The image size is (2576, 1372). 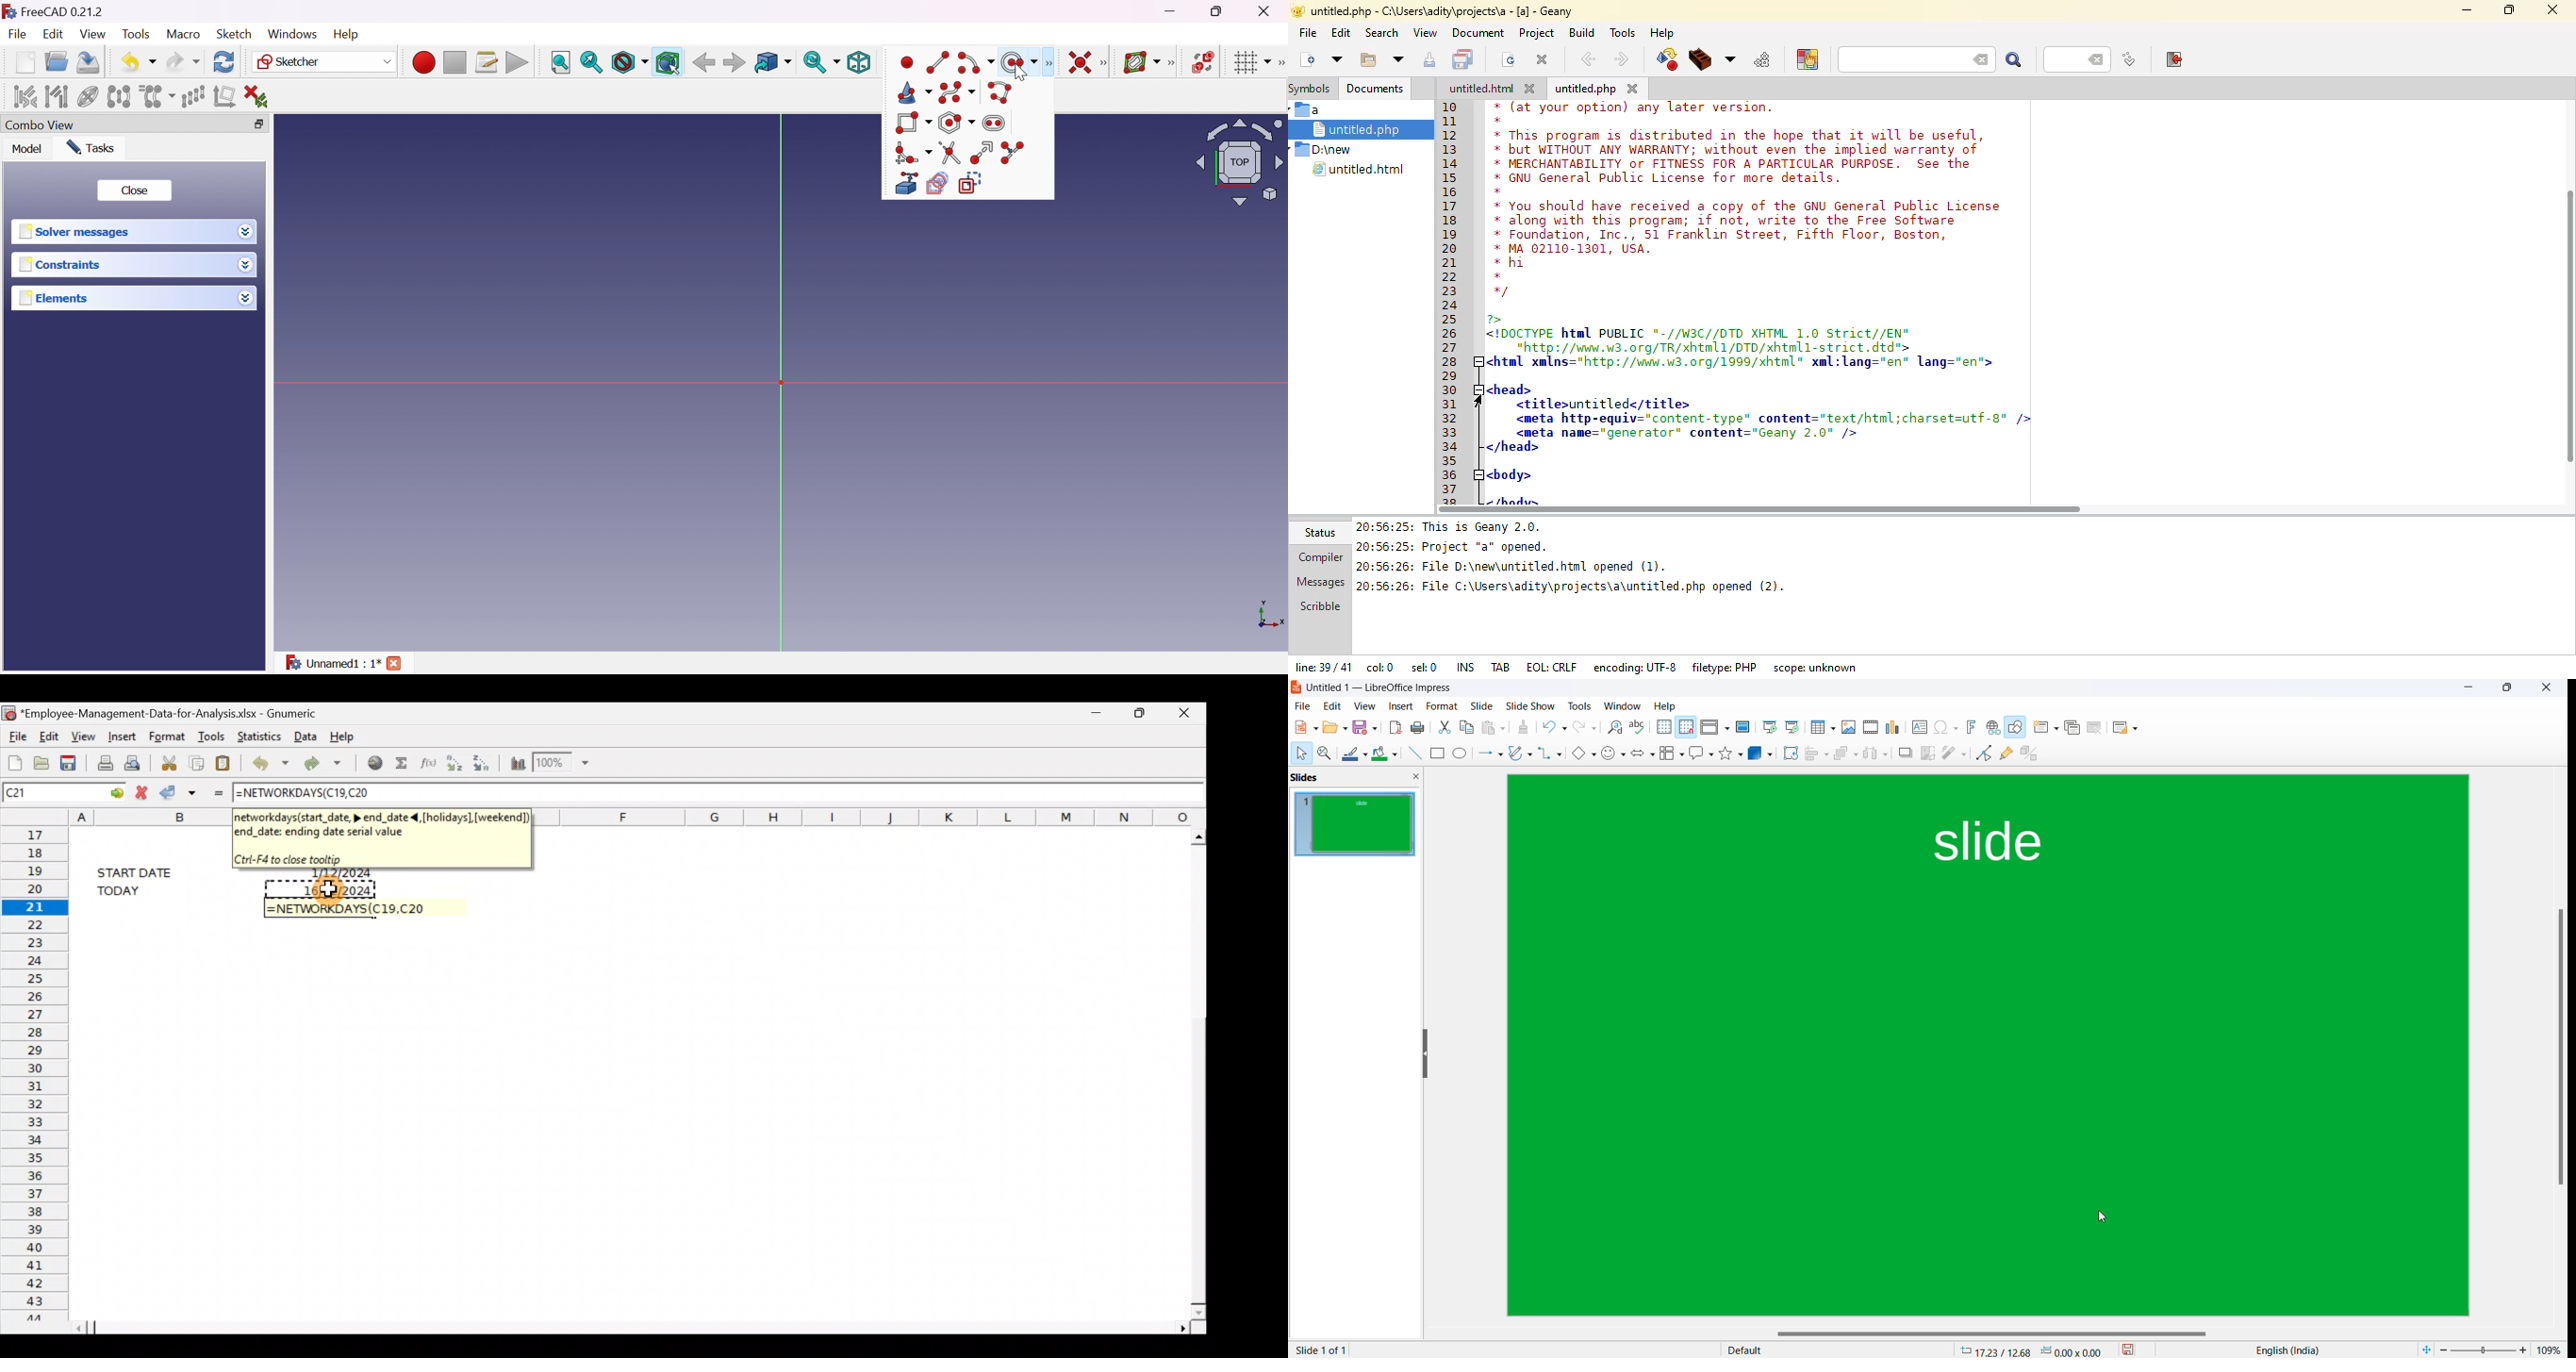 What do you see at coordinates (1919, 726) in the screenshot?
I see `insert text` at bounding box center [1919, 726].